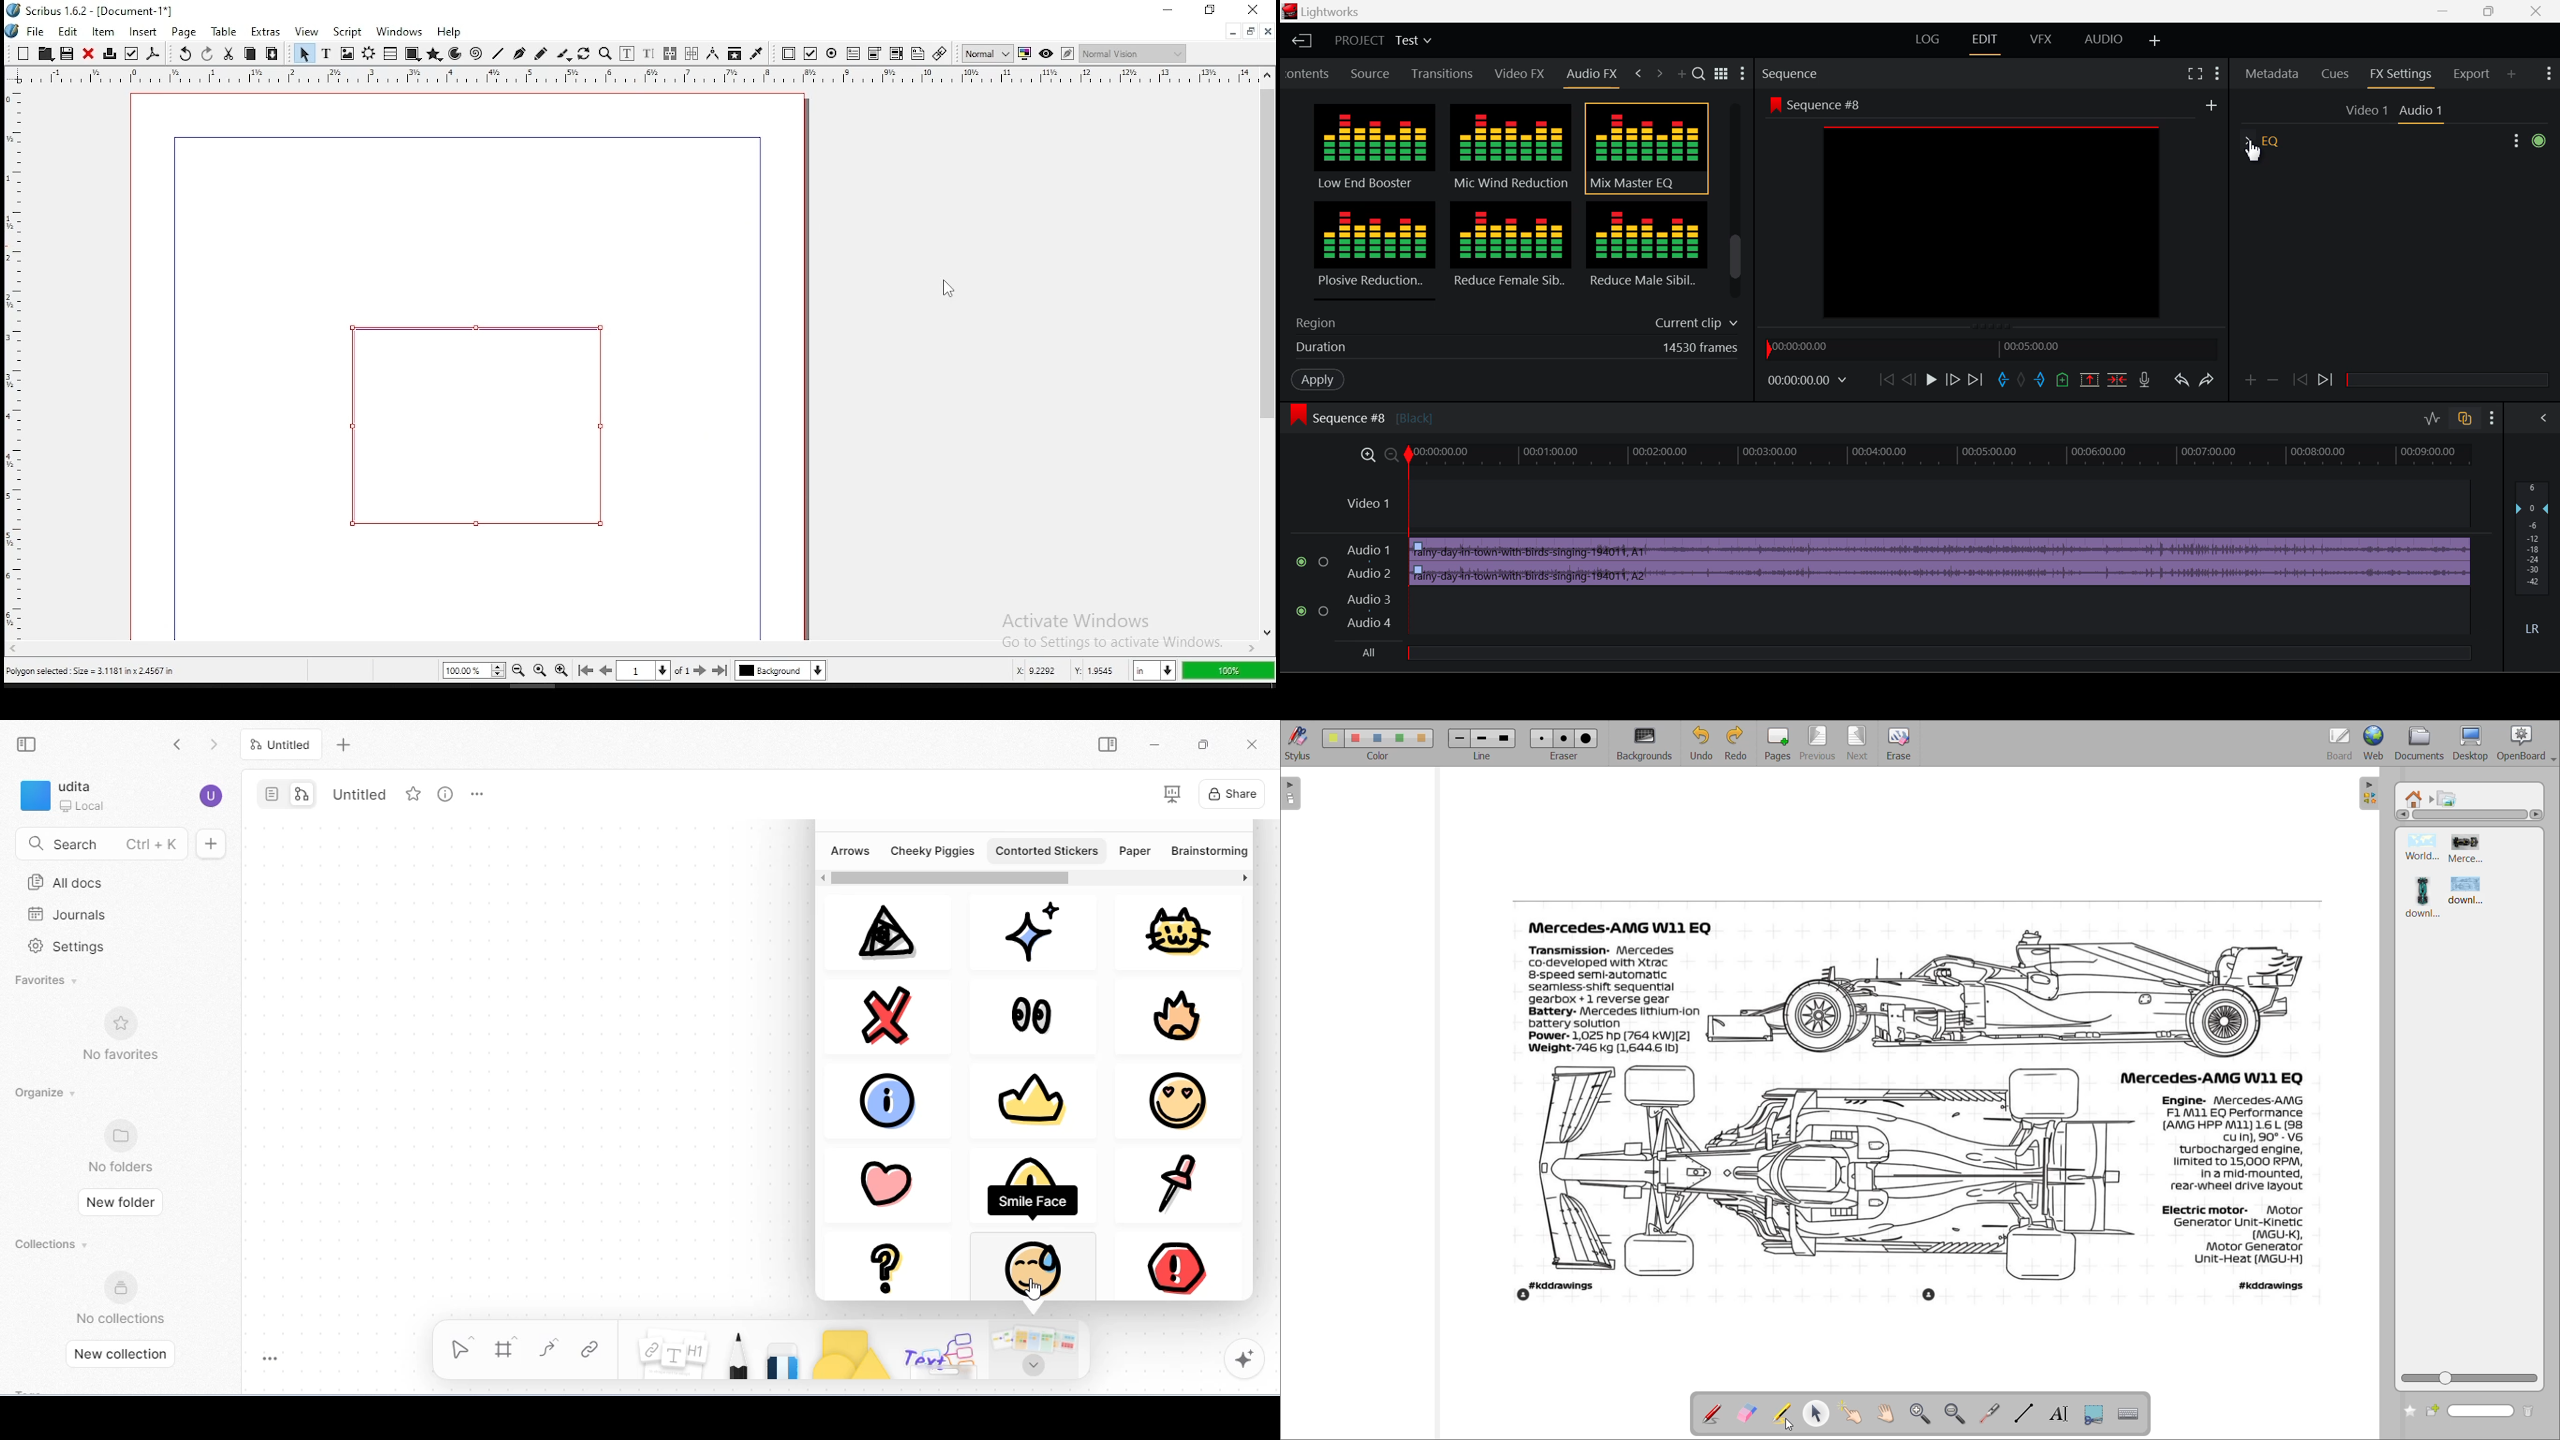  Describe the element at coordinates (23, 52) in the screenshot. I see `new` at that location.